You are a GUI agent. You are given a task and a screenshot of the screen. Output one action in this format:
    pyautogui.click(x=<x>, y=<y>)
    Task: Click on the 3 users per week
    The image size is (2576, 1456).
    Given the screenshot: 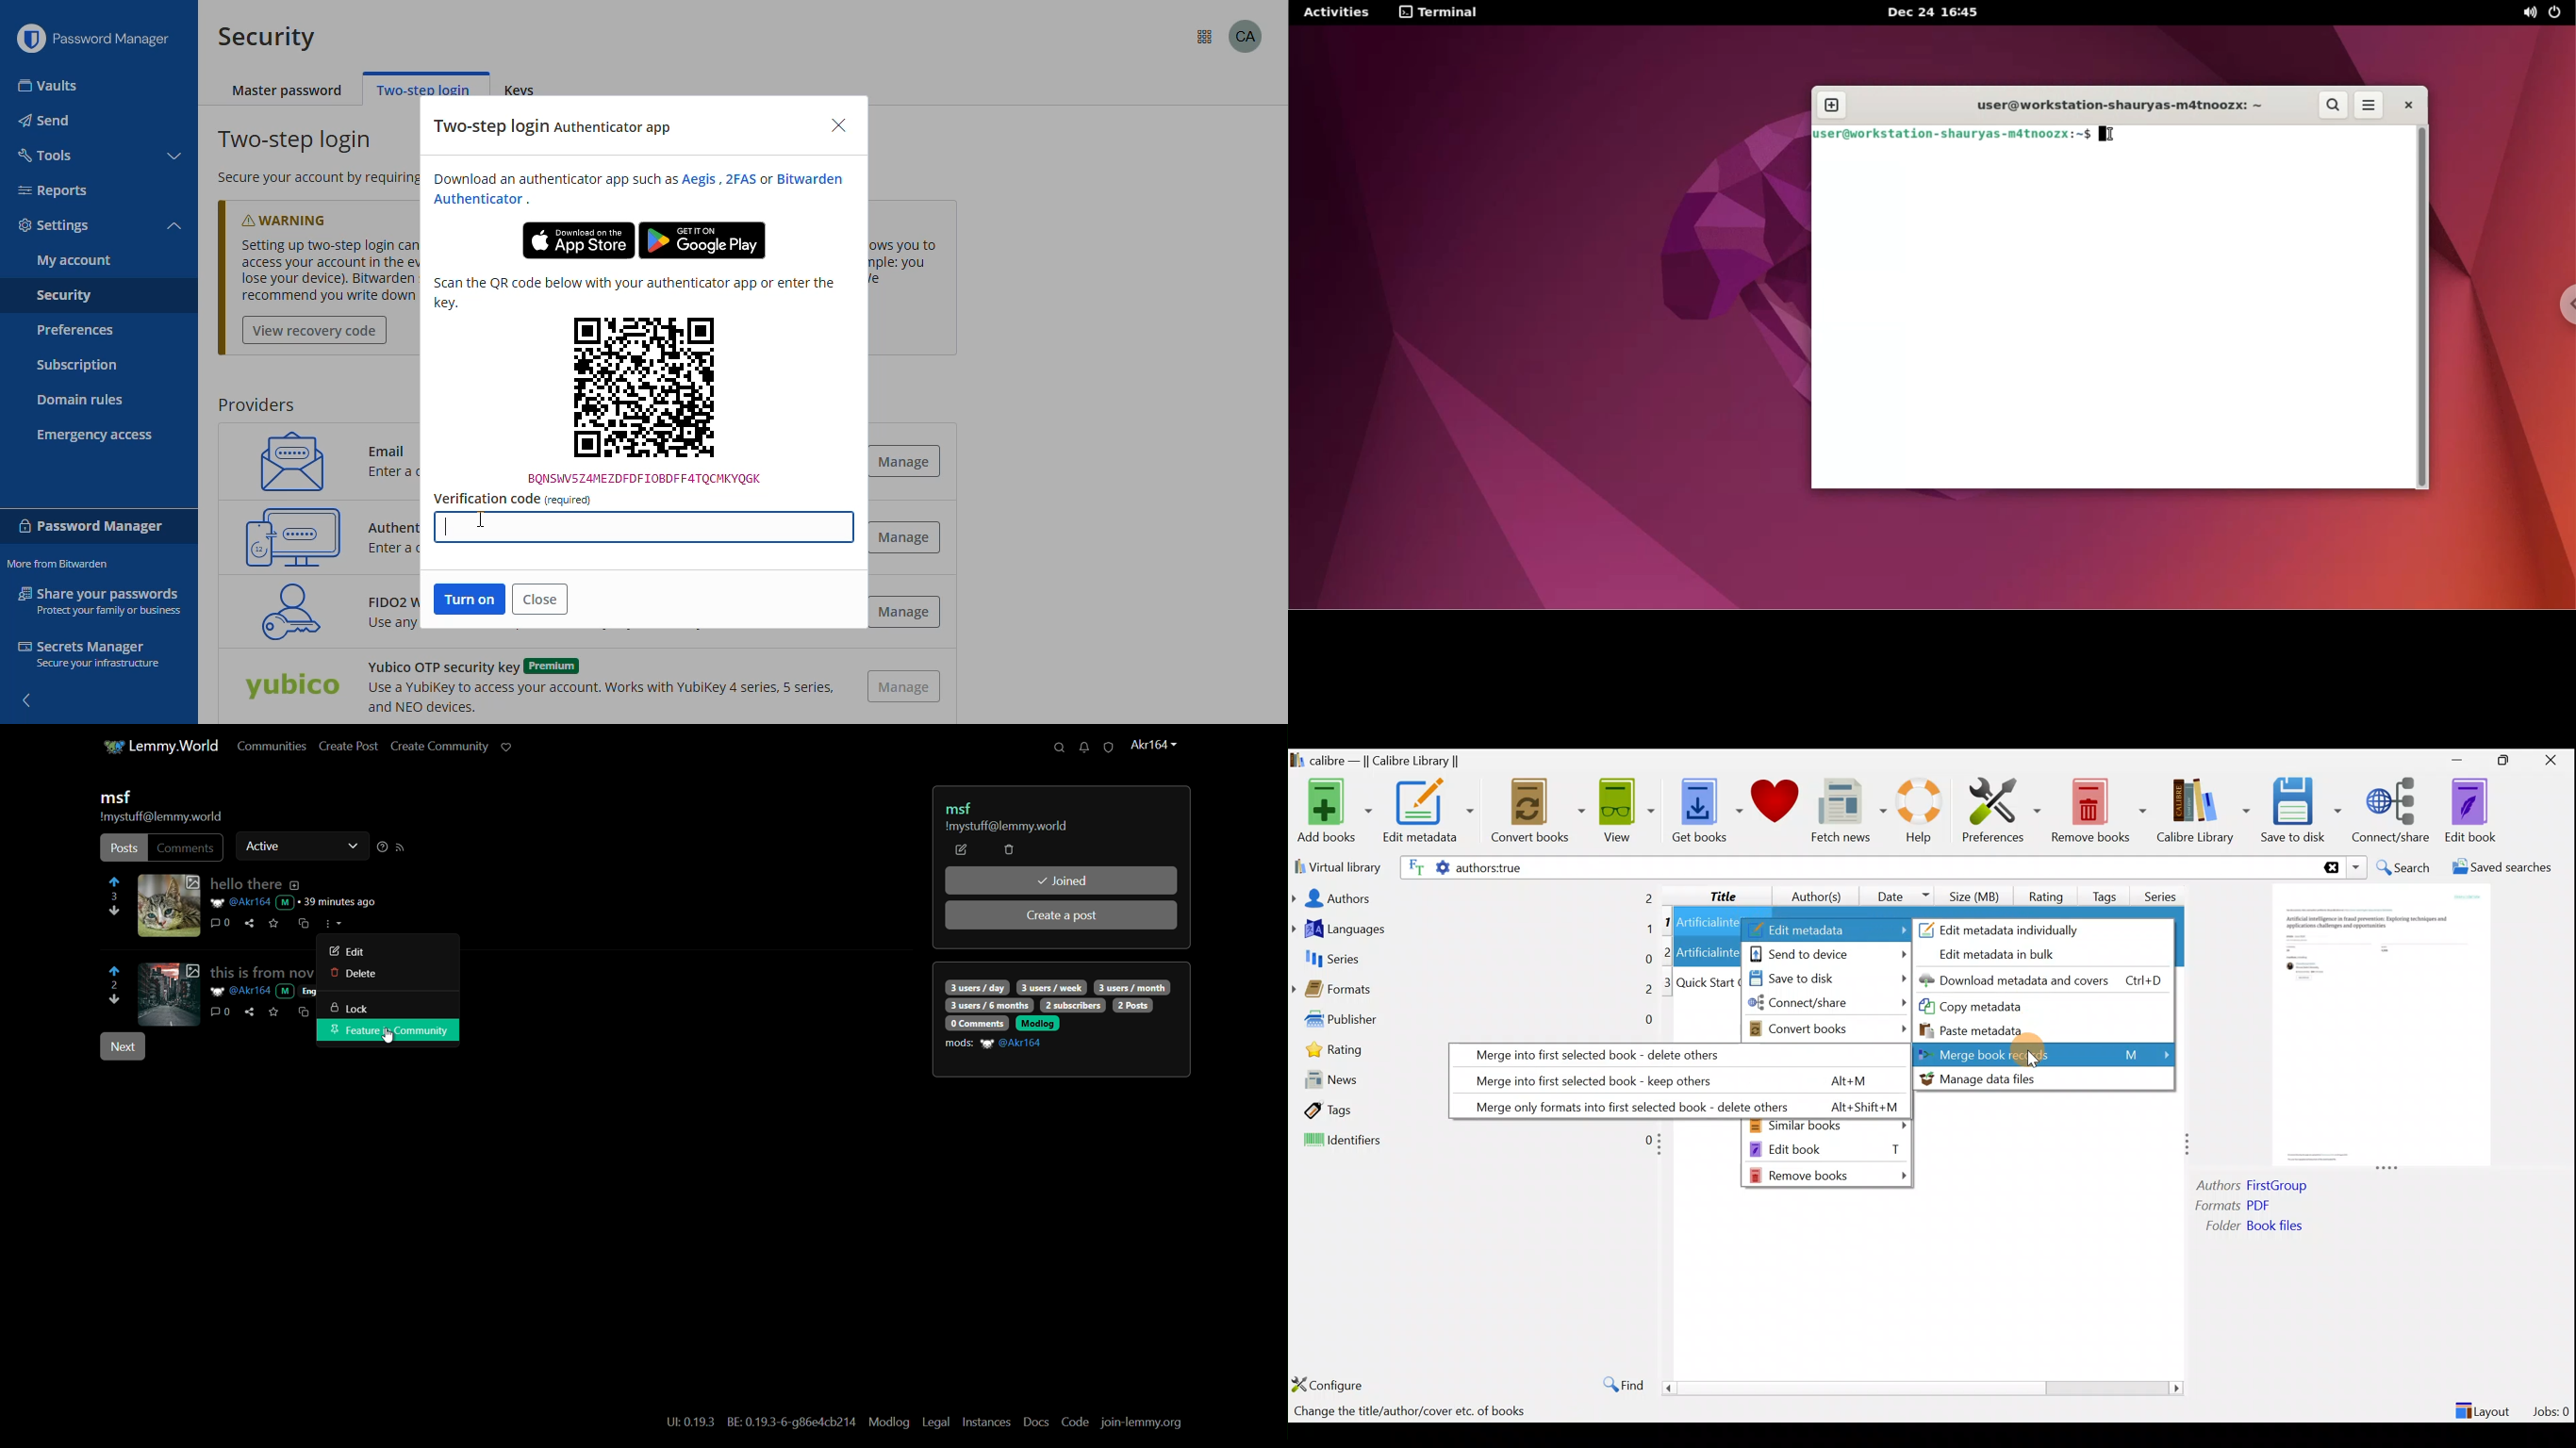 What is the action you would take?
    pyautogui.click(x=1053, y=987)
    